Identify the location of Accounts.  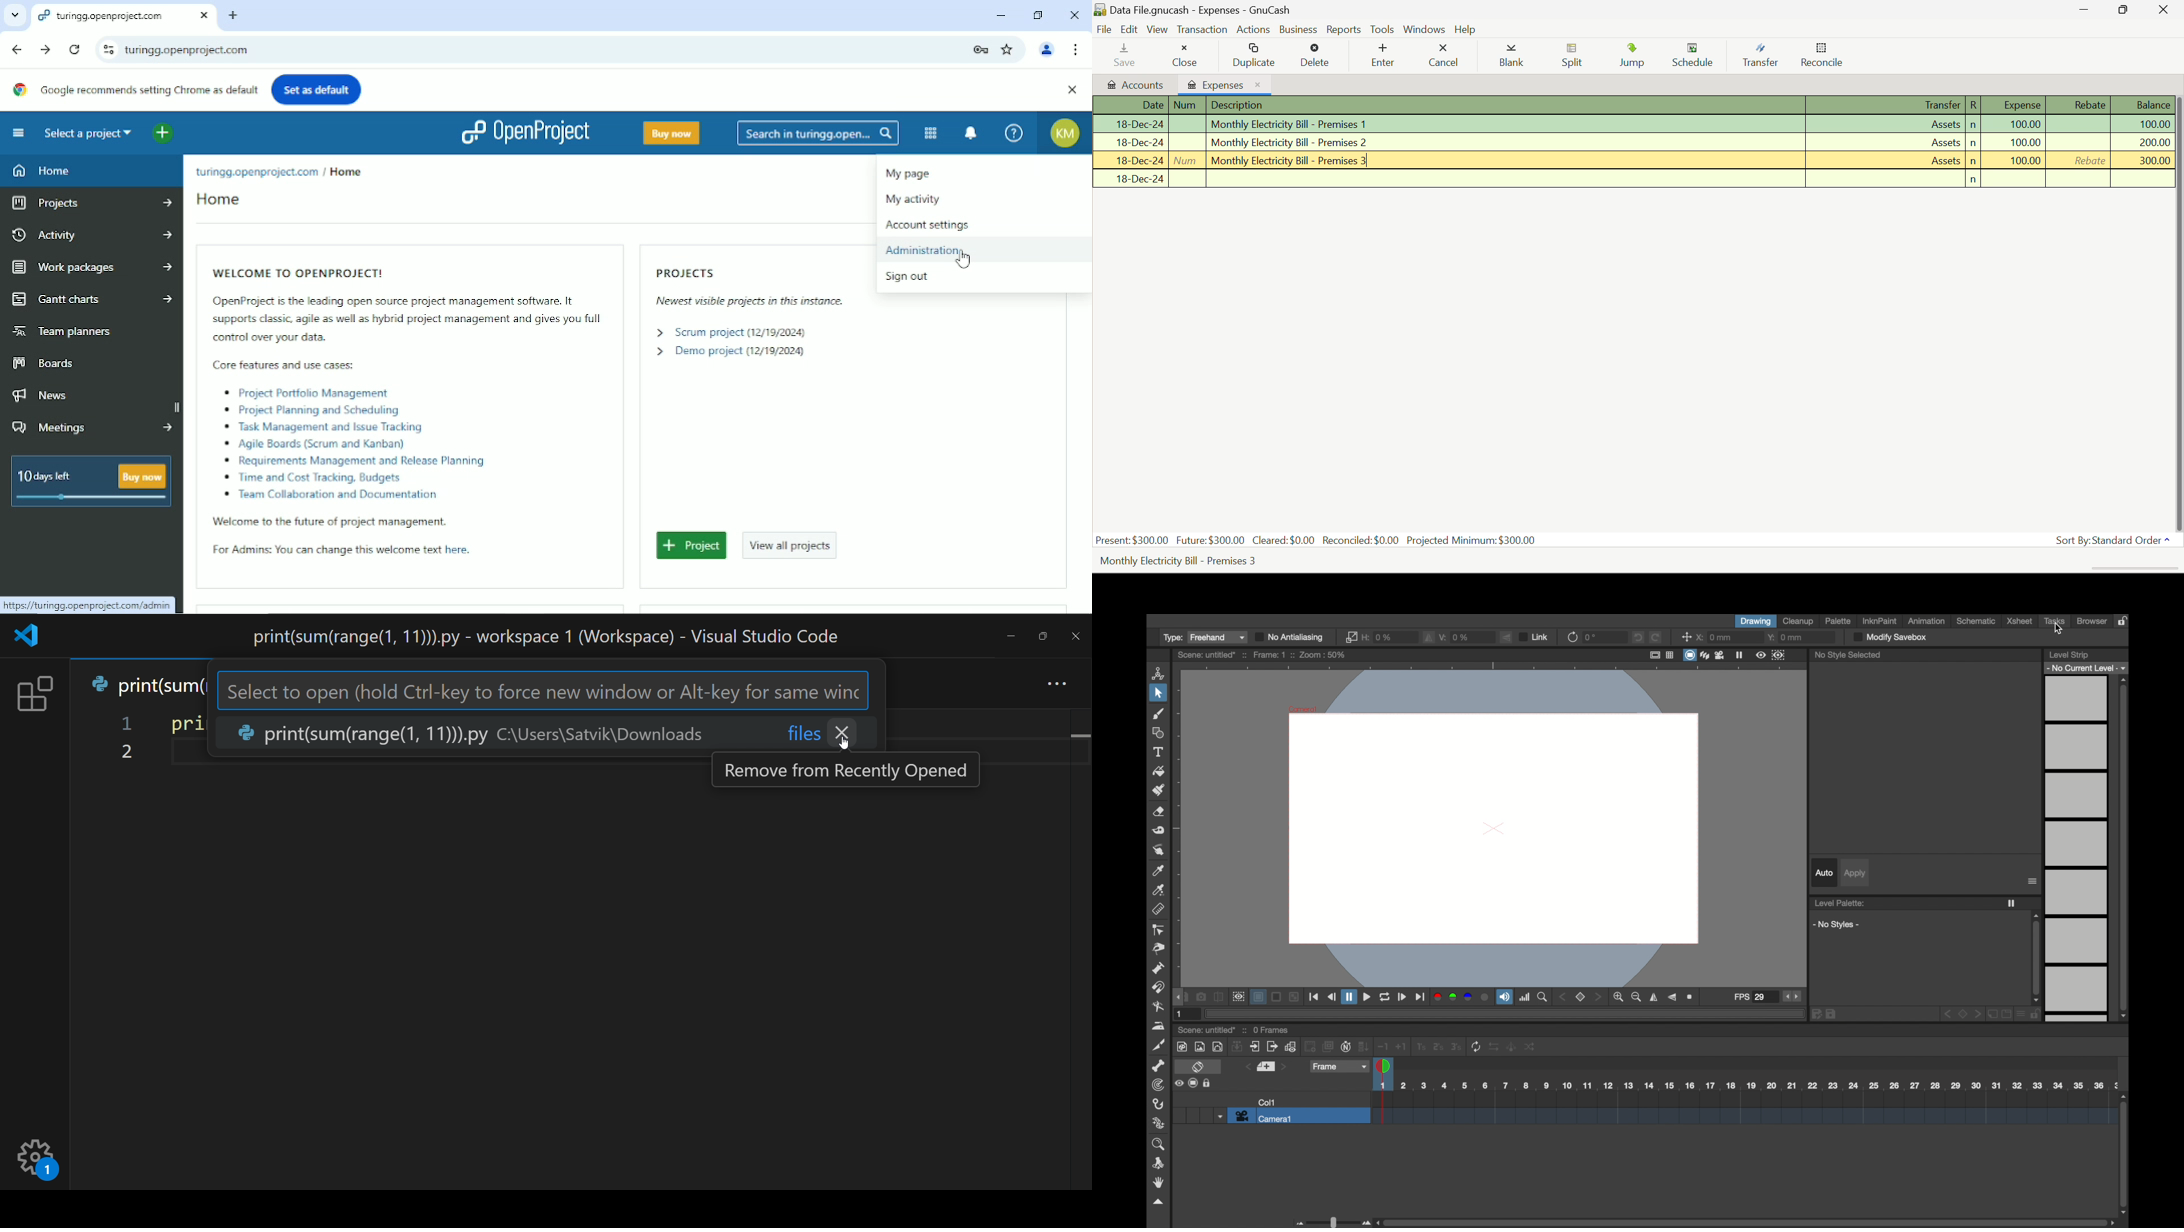
(1133, 85).